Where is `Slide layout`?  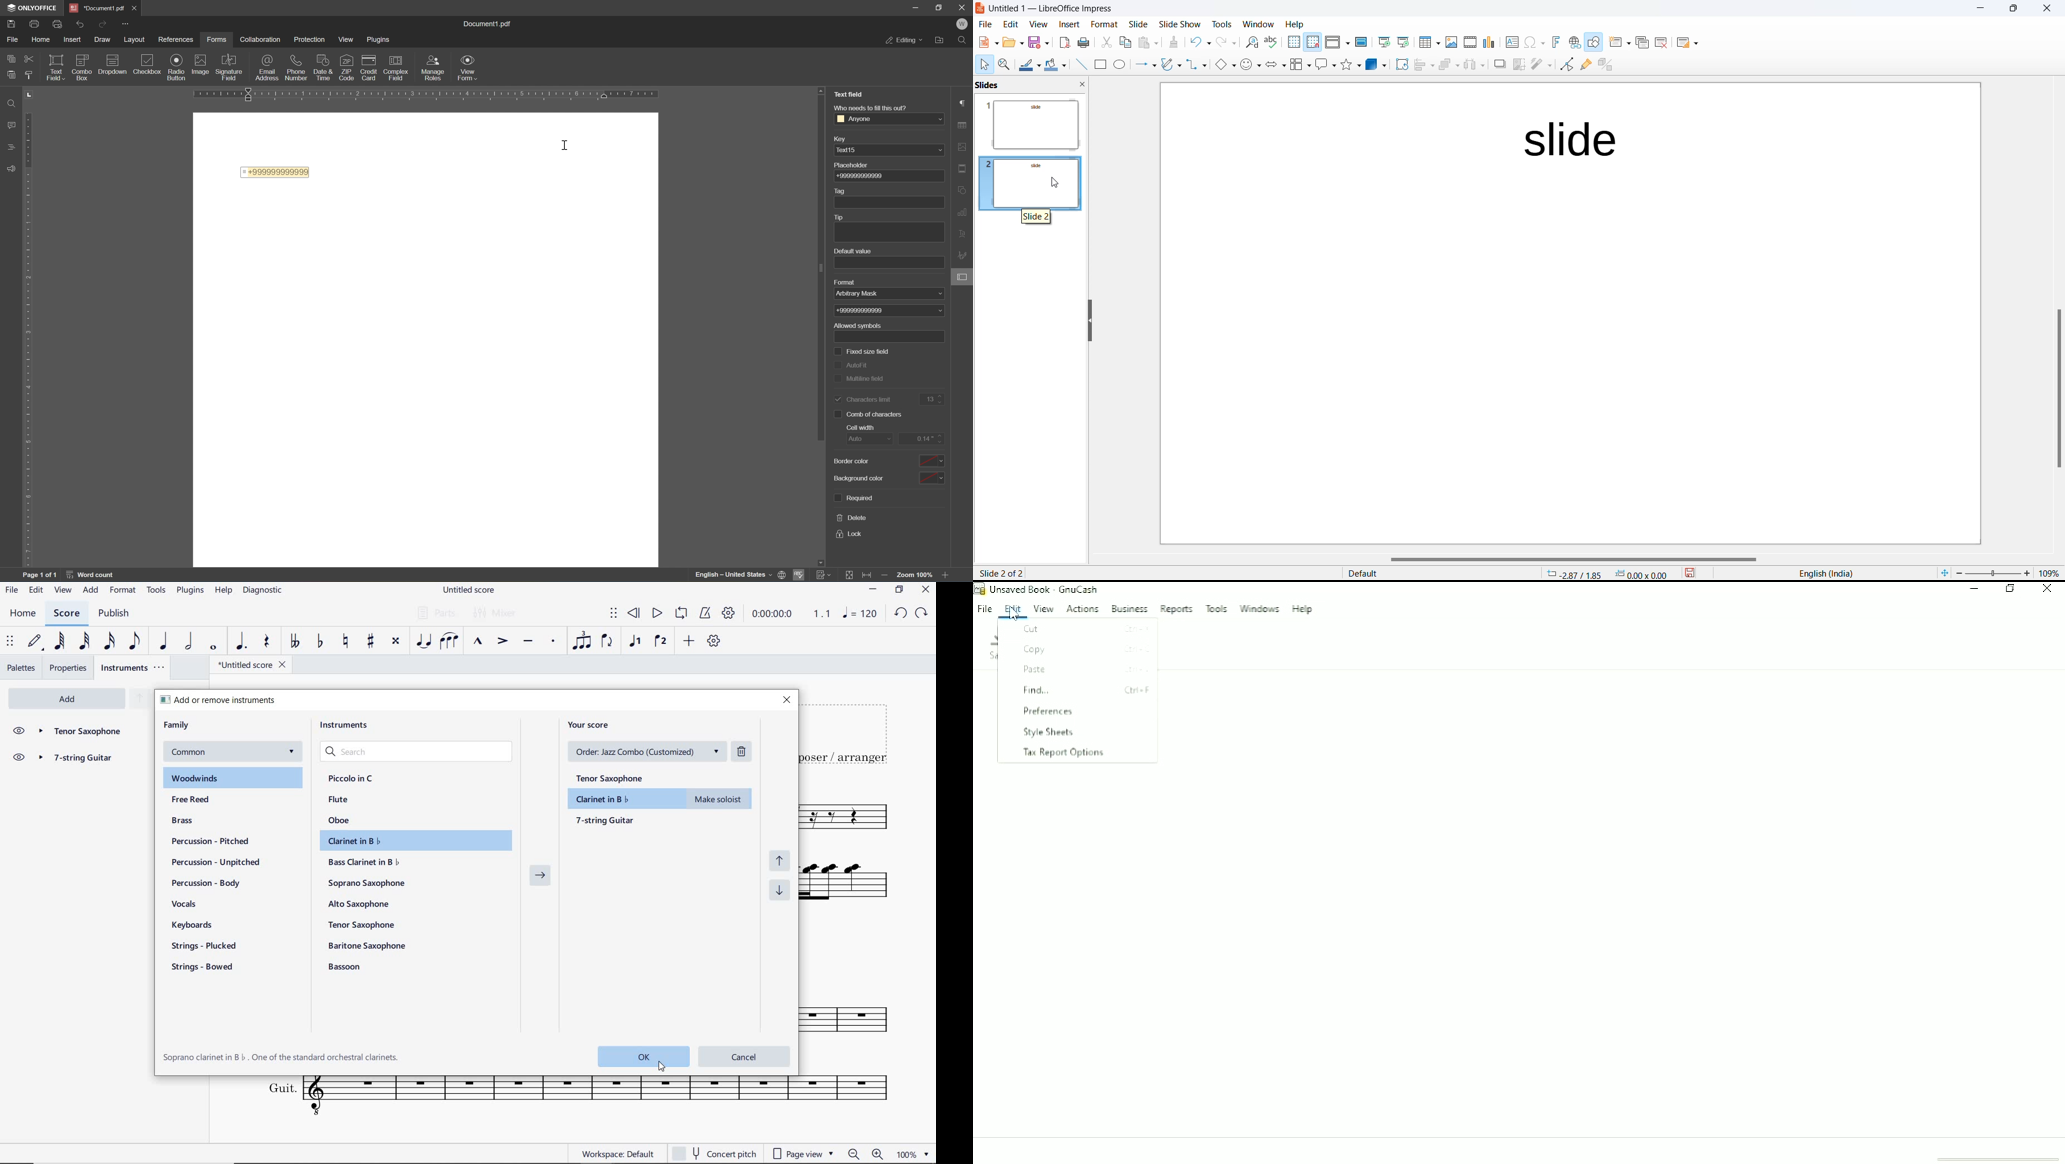 Slide layout is located at coordinates (1691, 42).